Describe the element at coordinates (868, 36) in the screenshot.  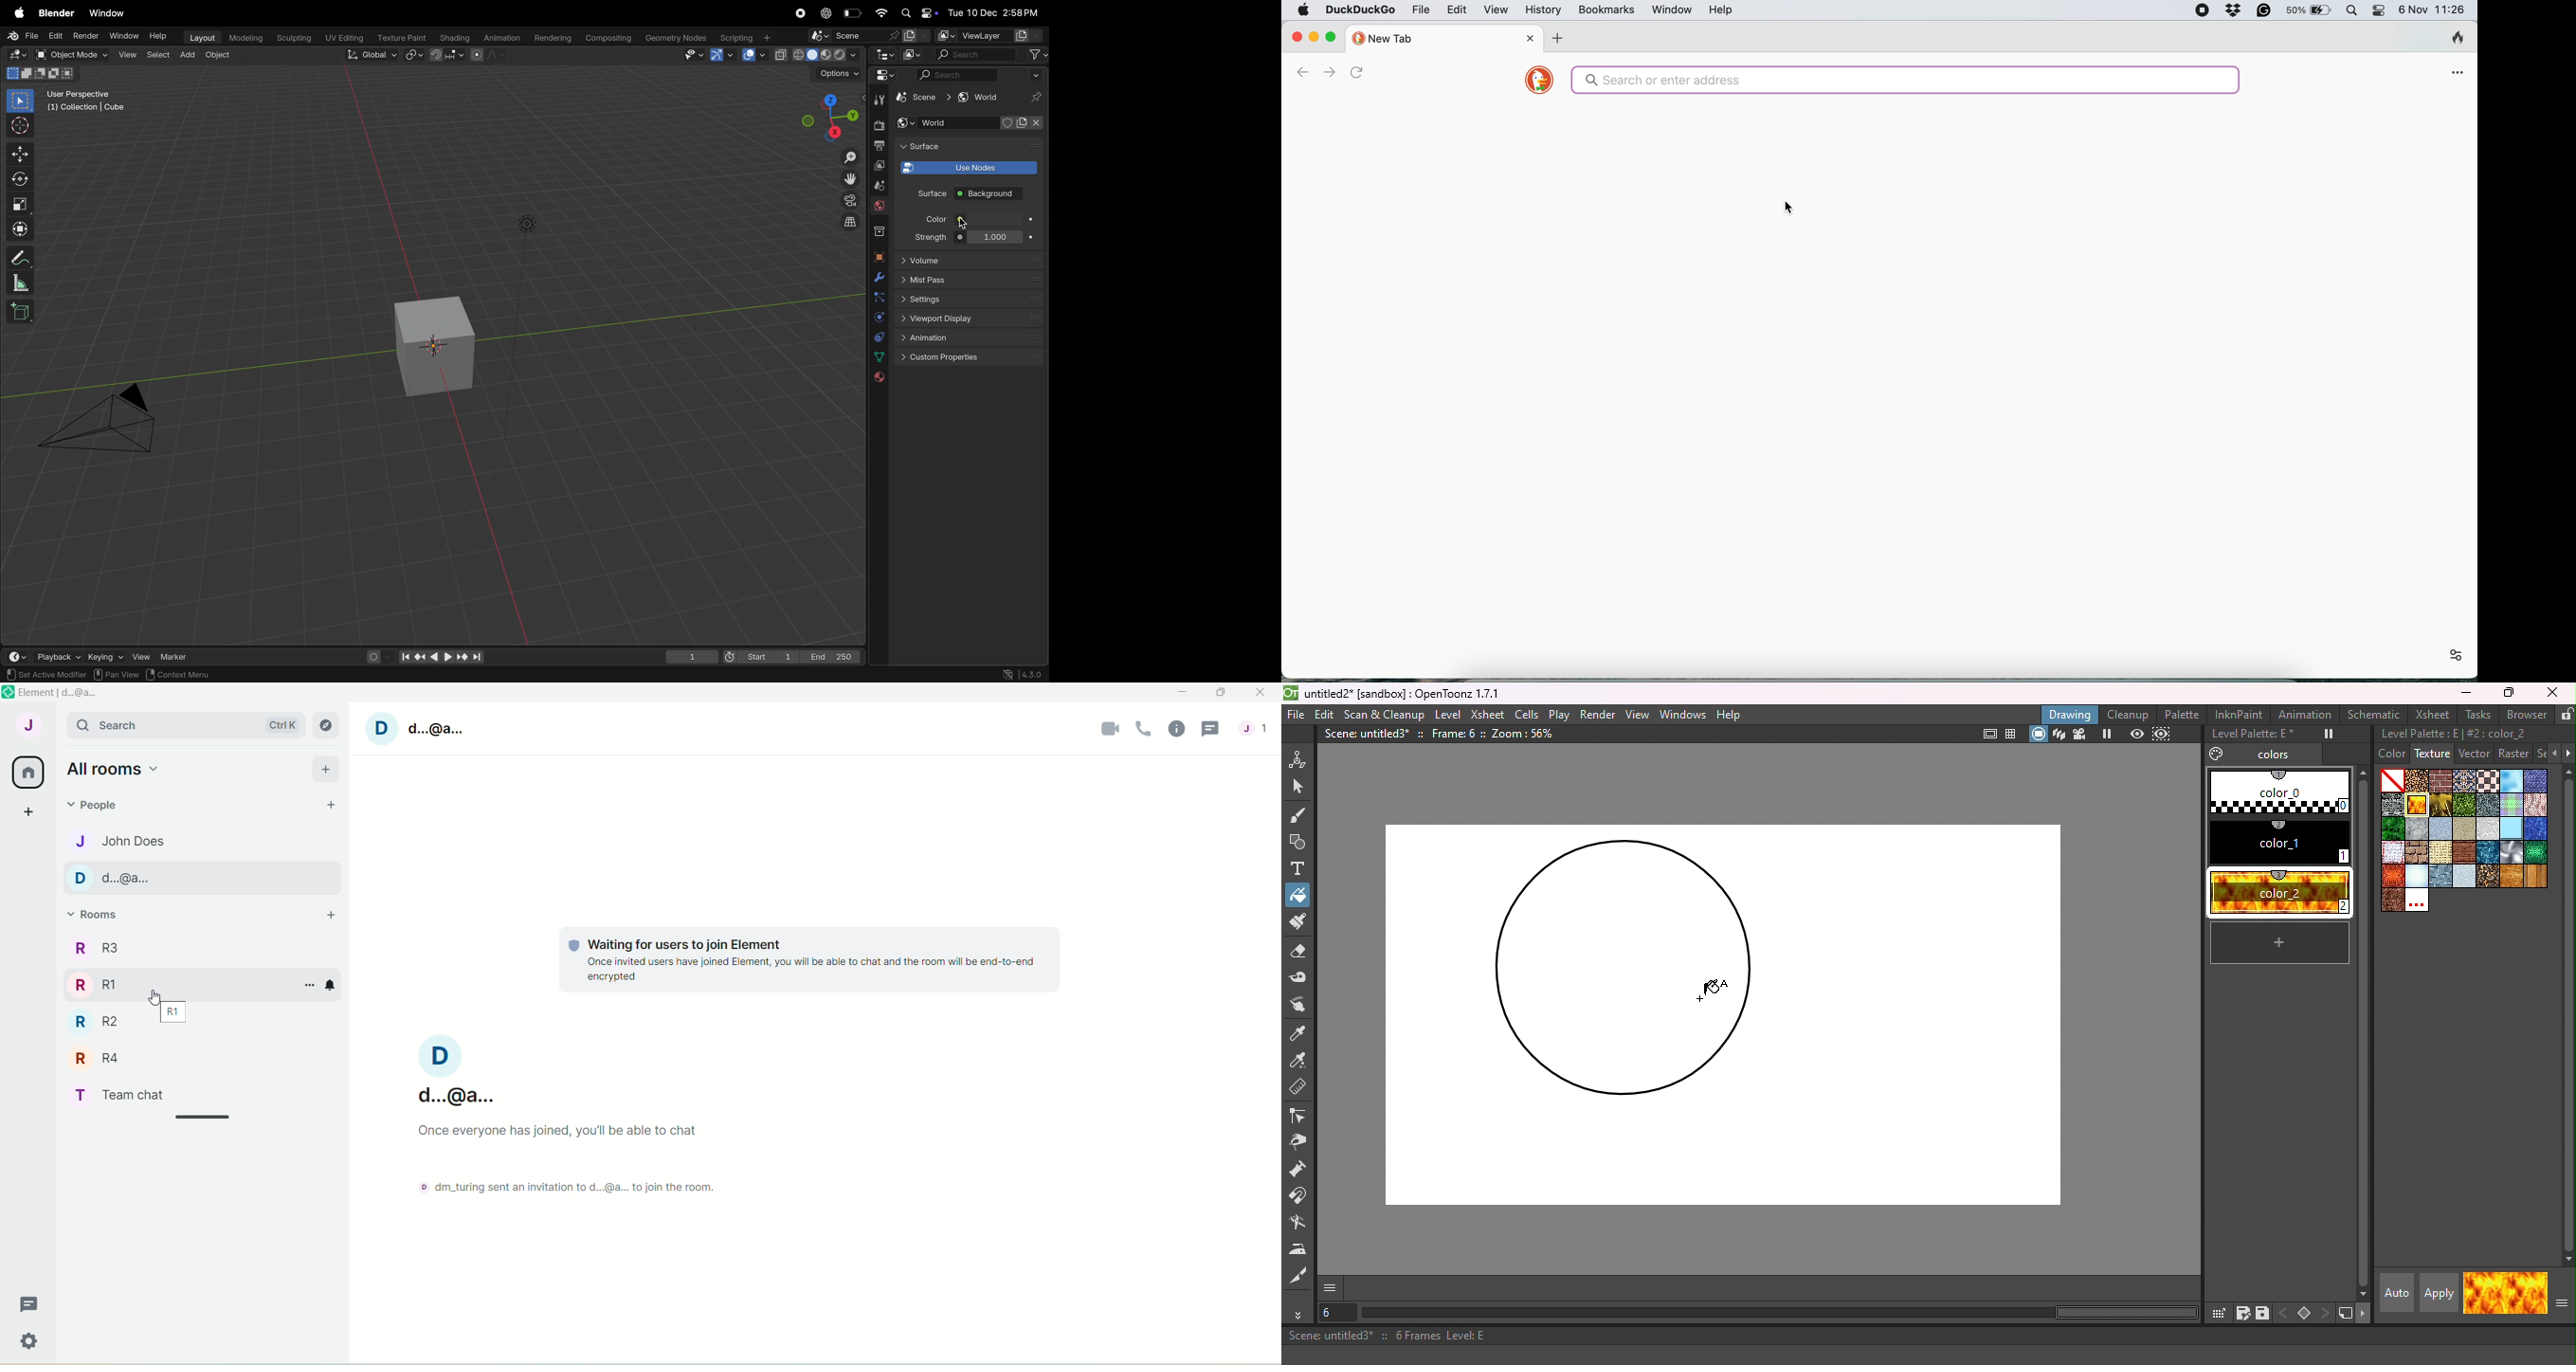
I see `scene` at that location.